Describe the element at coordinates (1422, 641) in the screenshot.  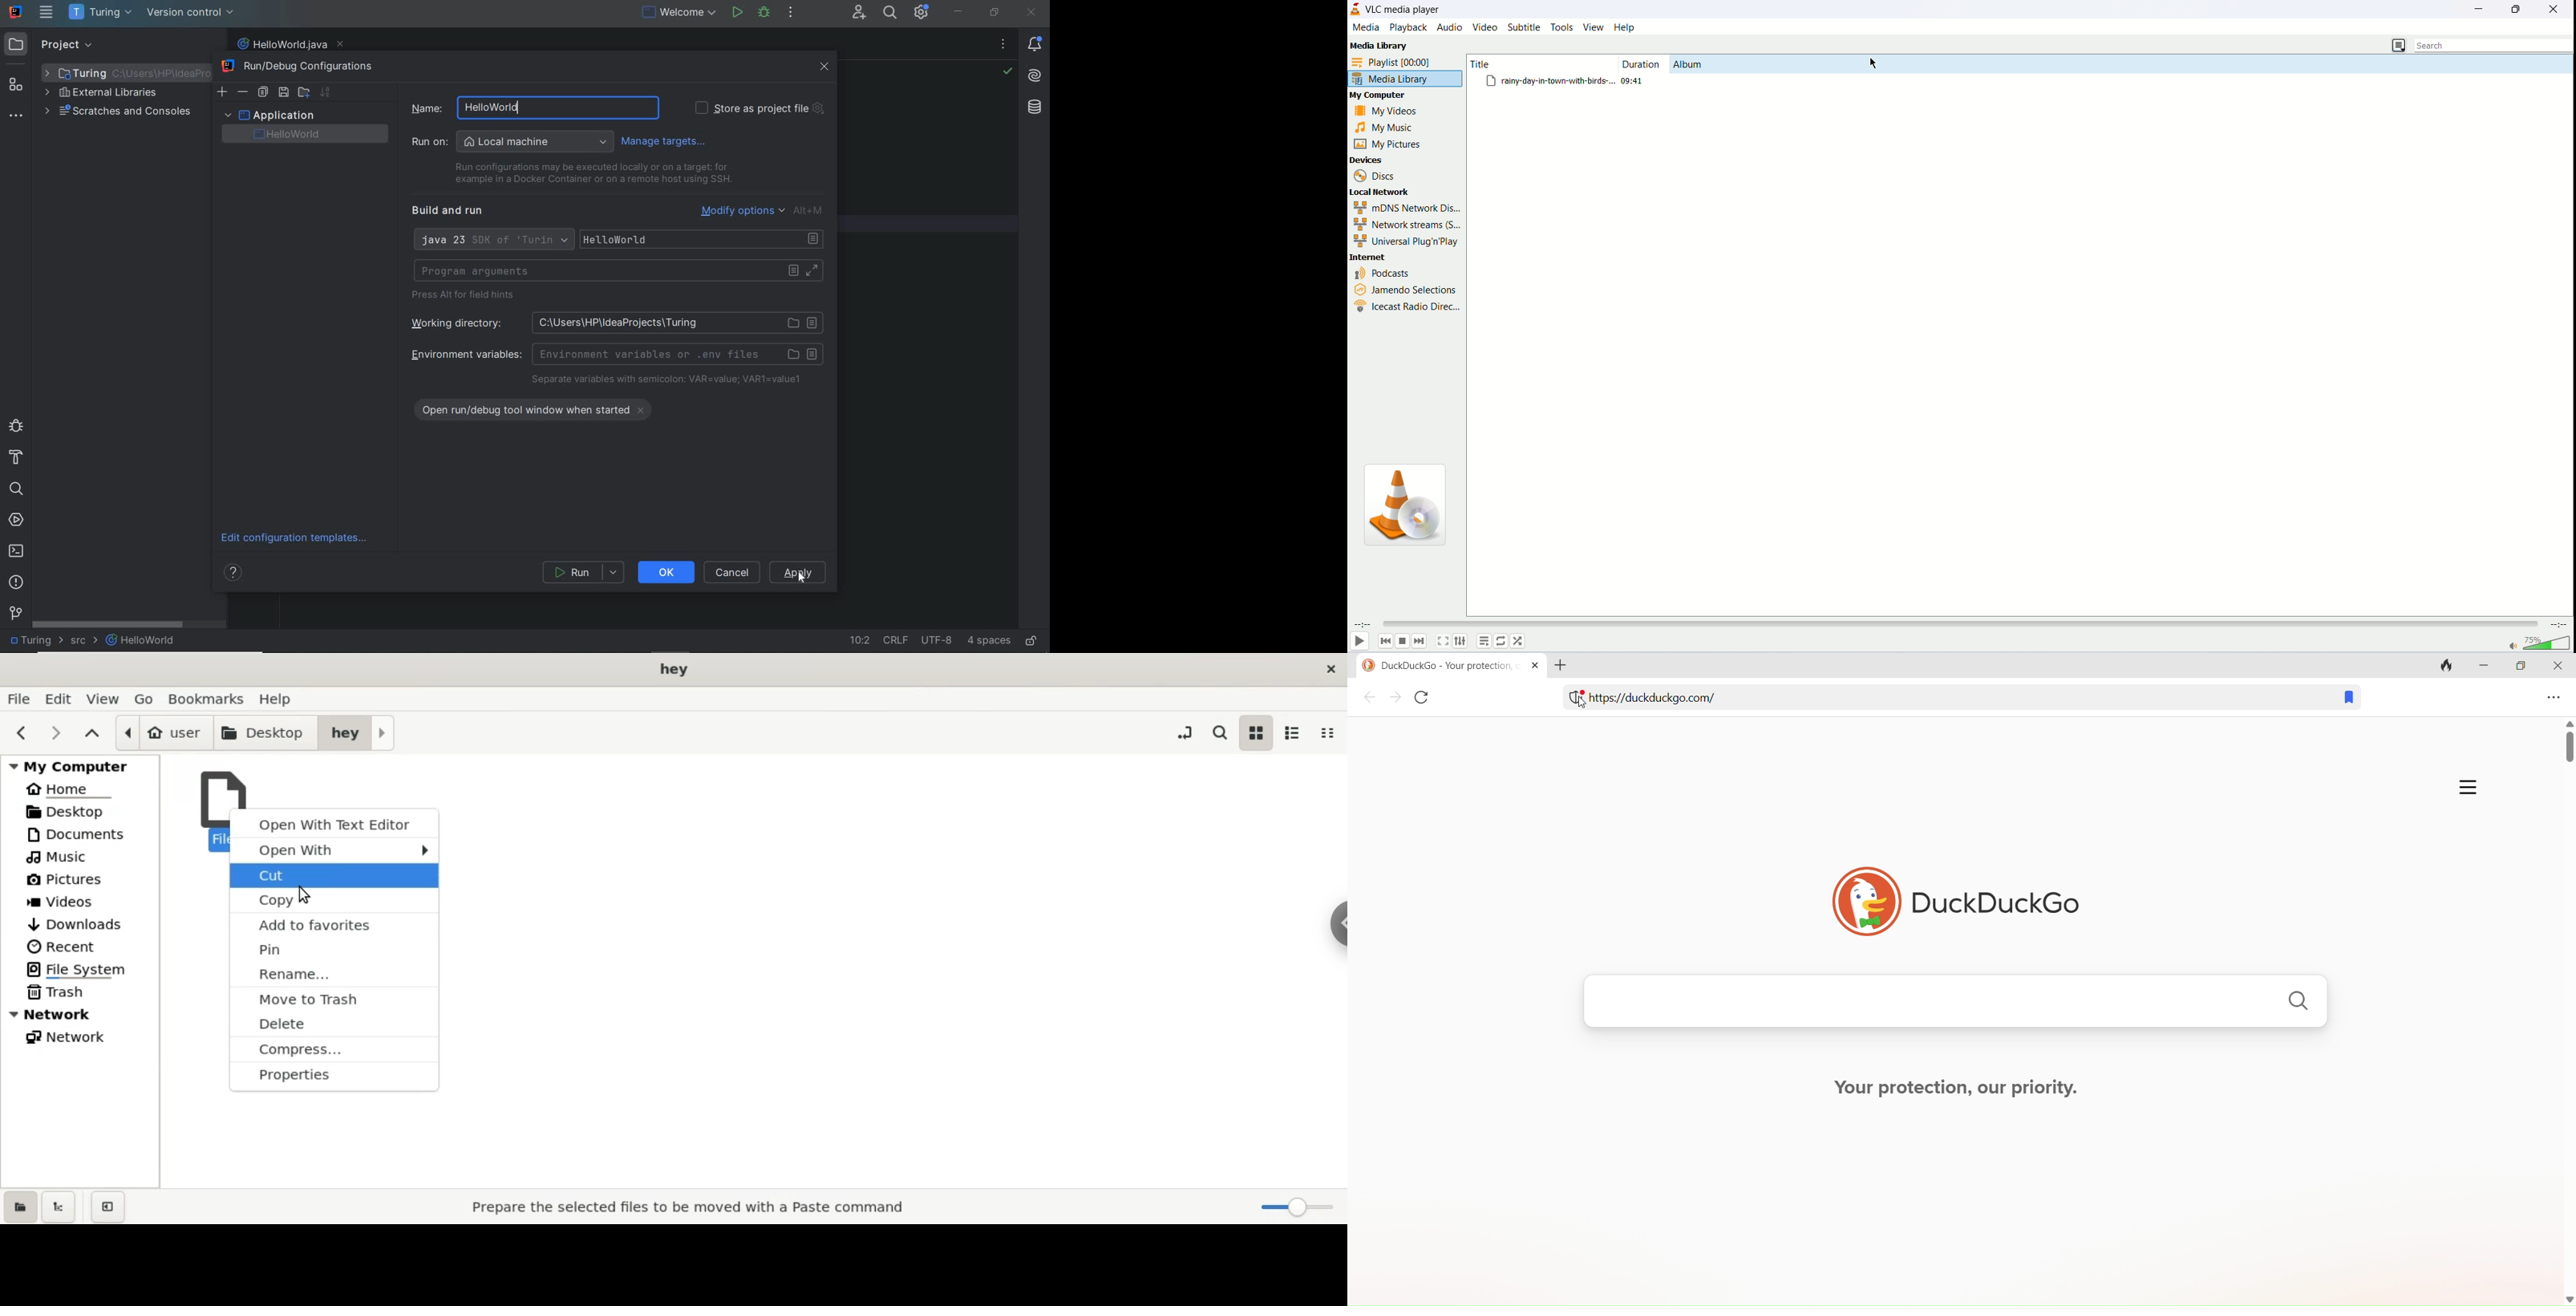
I see `next` at that location.